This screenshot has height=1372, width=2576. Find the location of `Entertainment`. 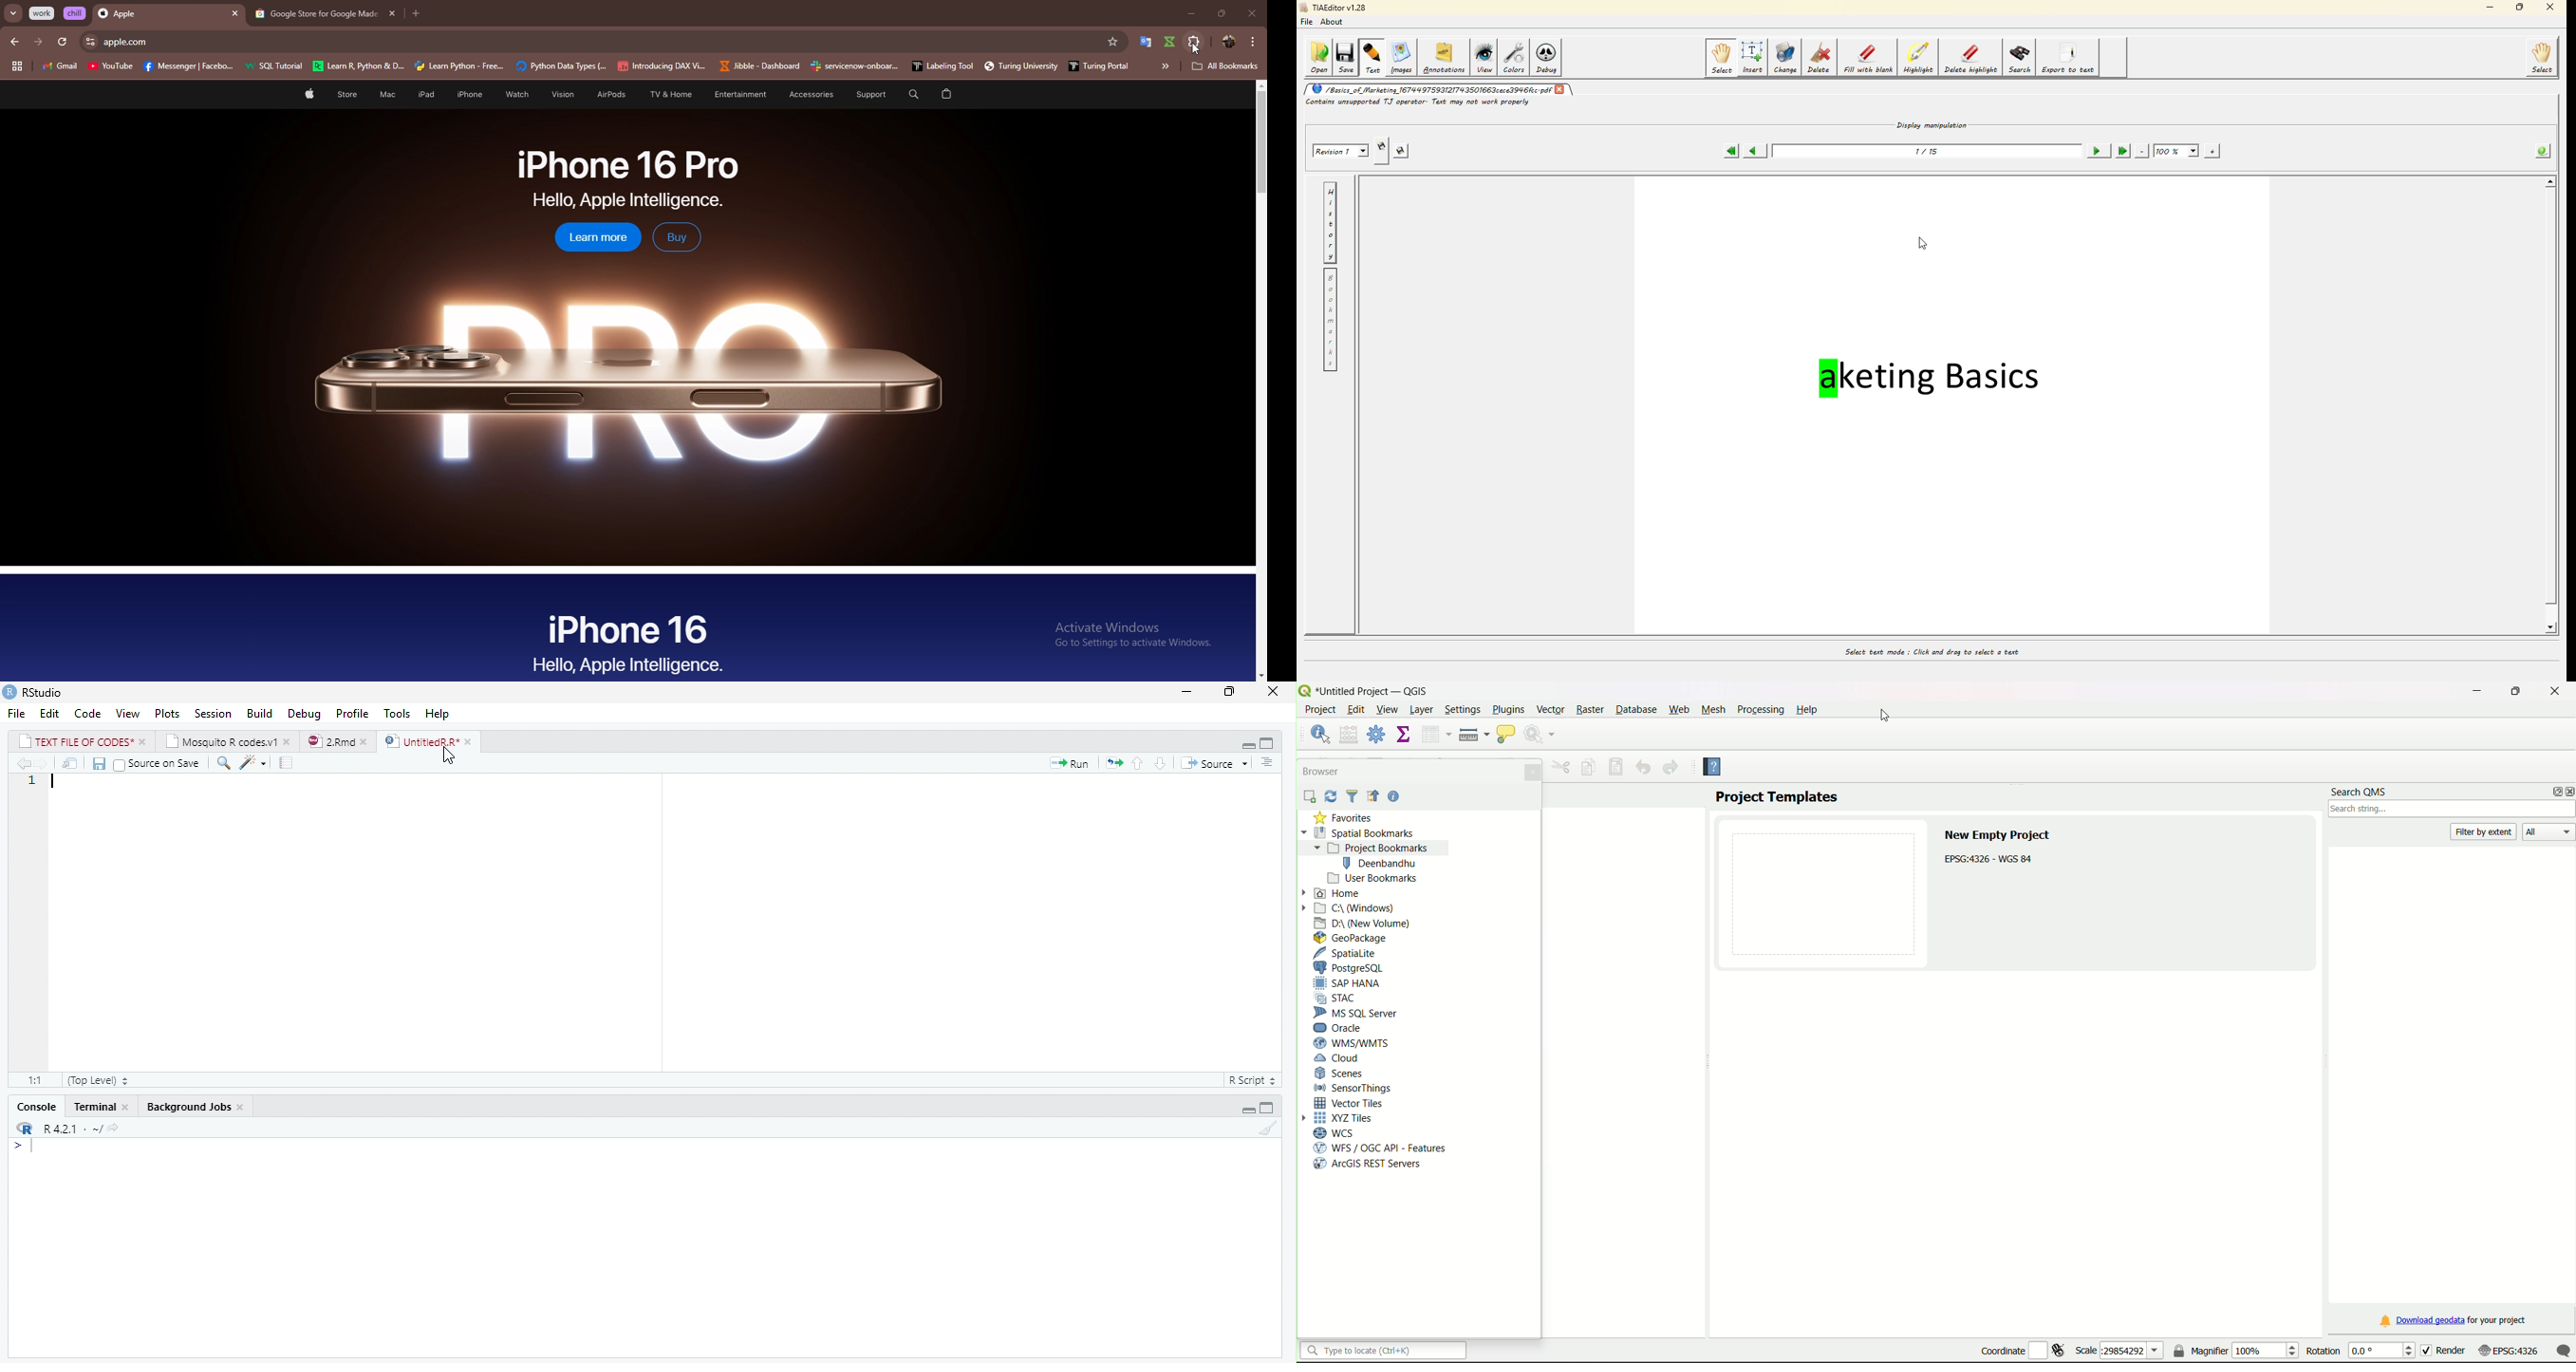

Entertainment is located at coordinates (740, 94).